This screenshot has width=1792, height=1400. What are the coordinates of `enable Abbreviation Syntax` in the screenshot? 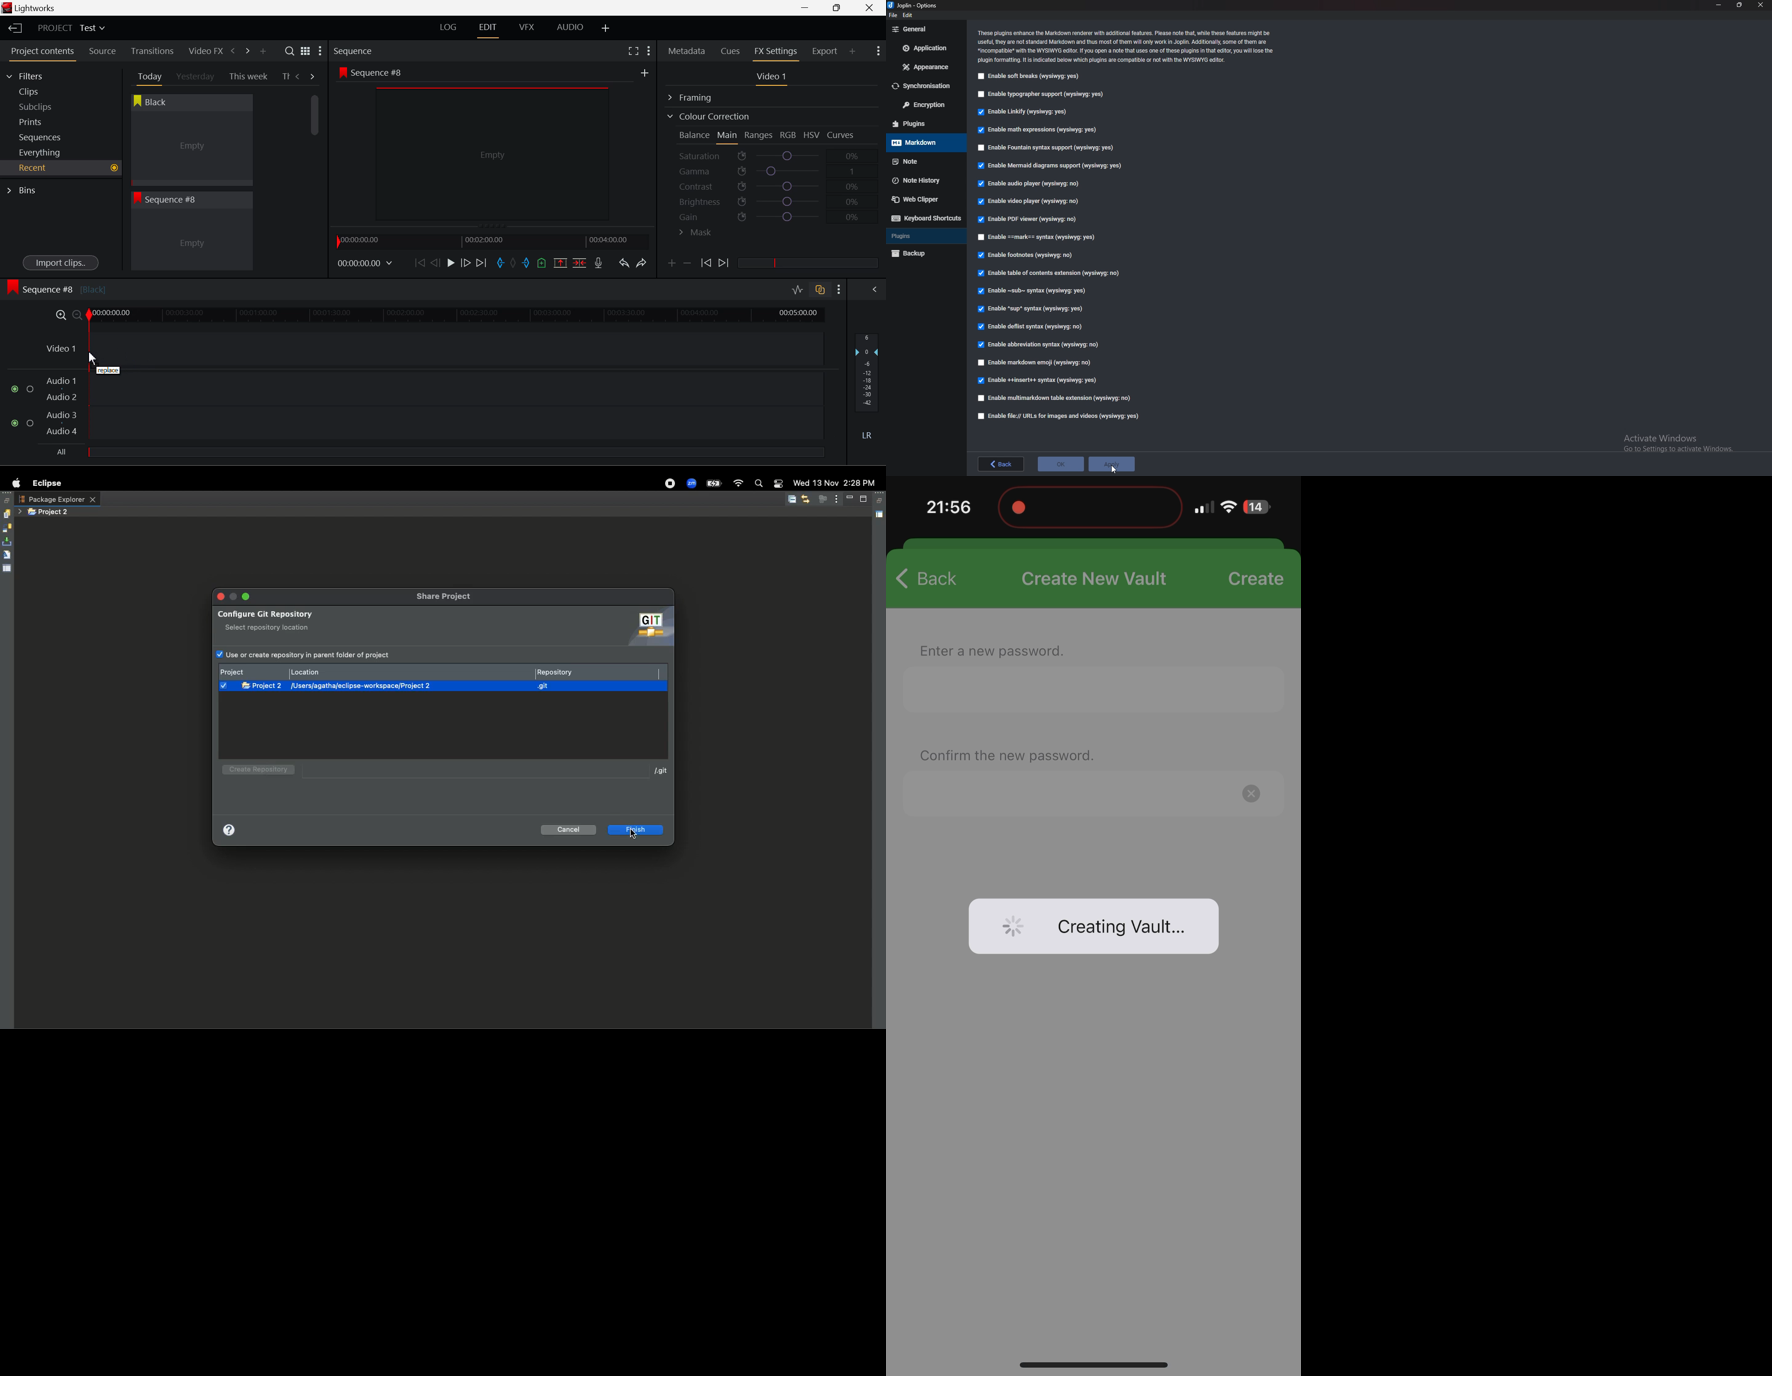 It's located at (1040, 344).